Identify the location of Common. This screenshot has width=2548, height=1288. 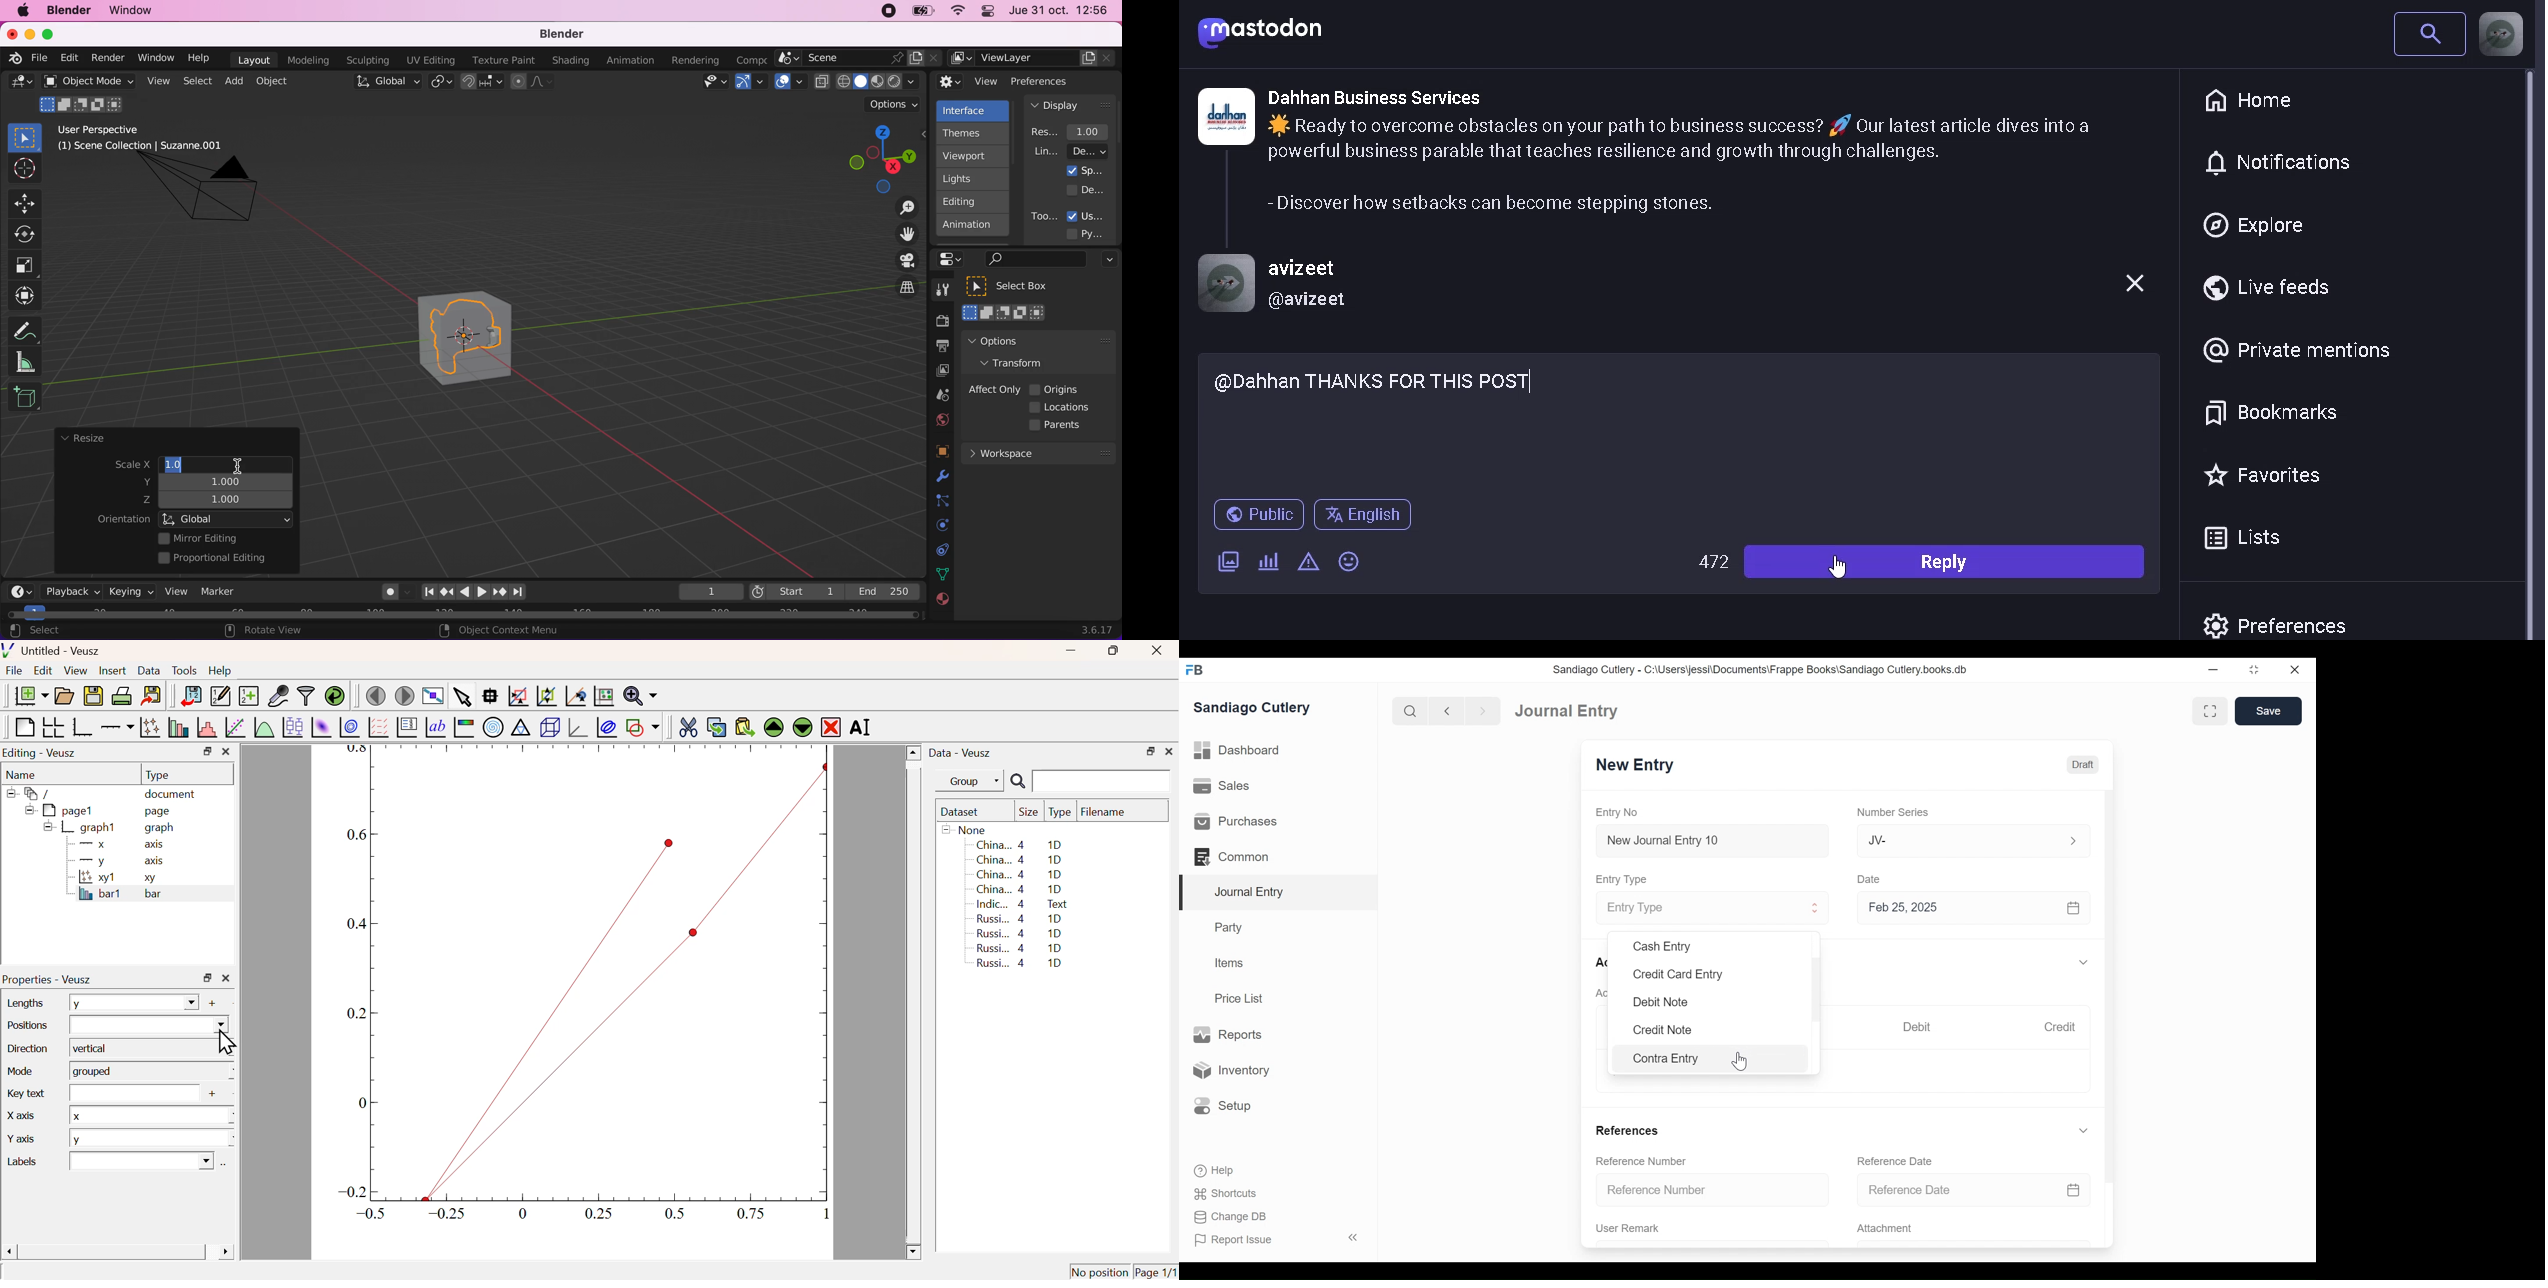
(1232, 856).